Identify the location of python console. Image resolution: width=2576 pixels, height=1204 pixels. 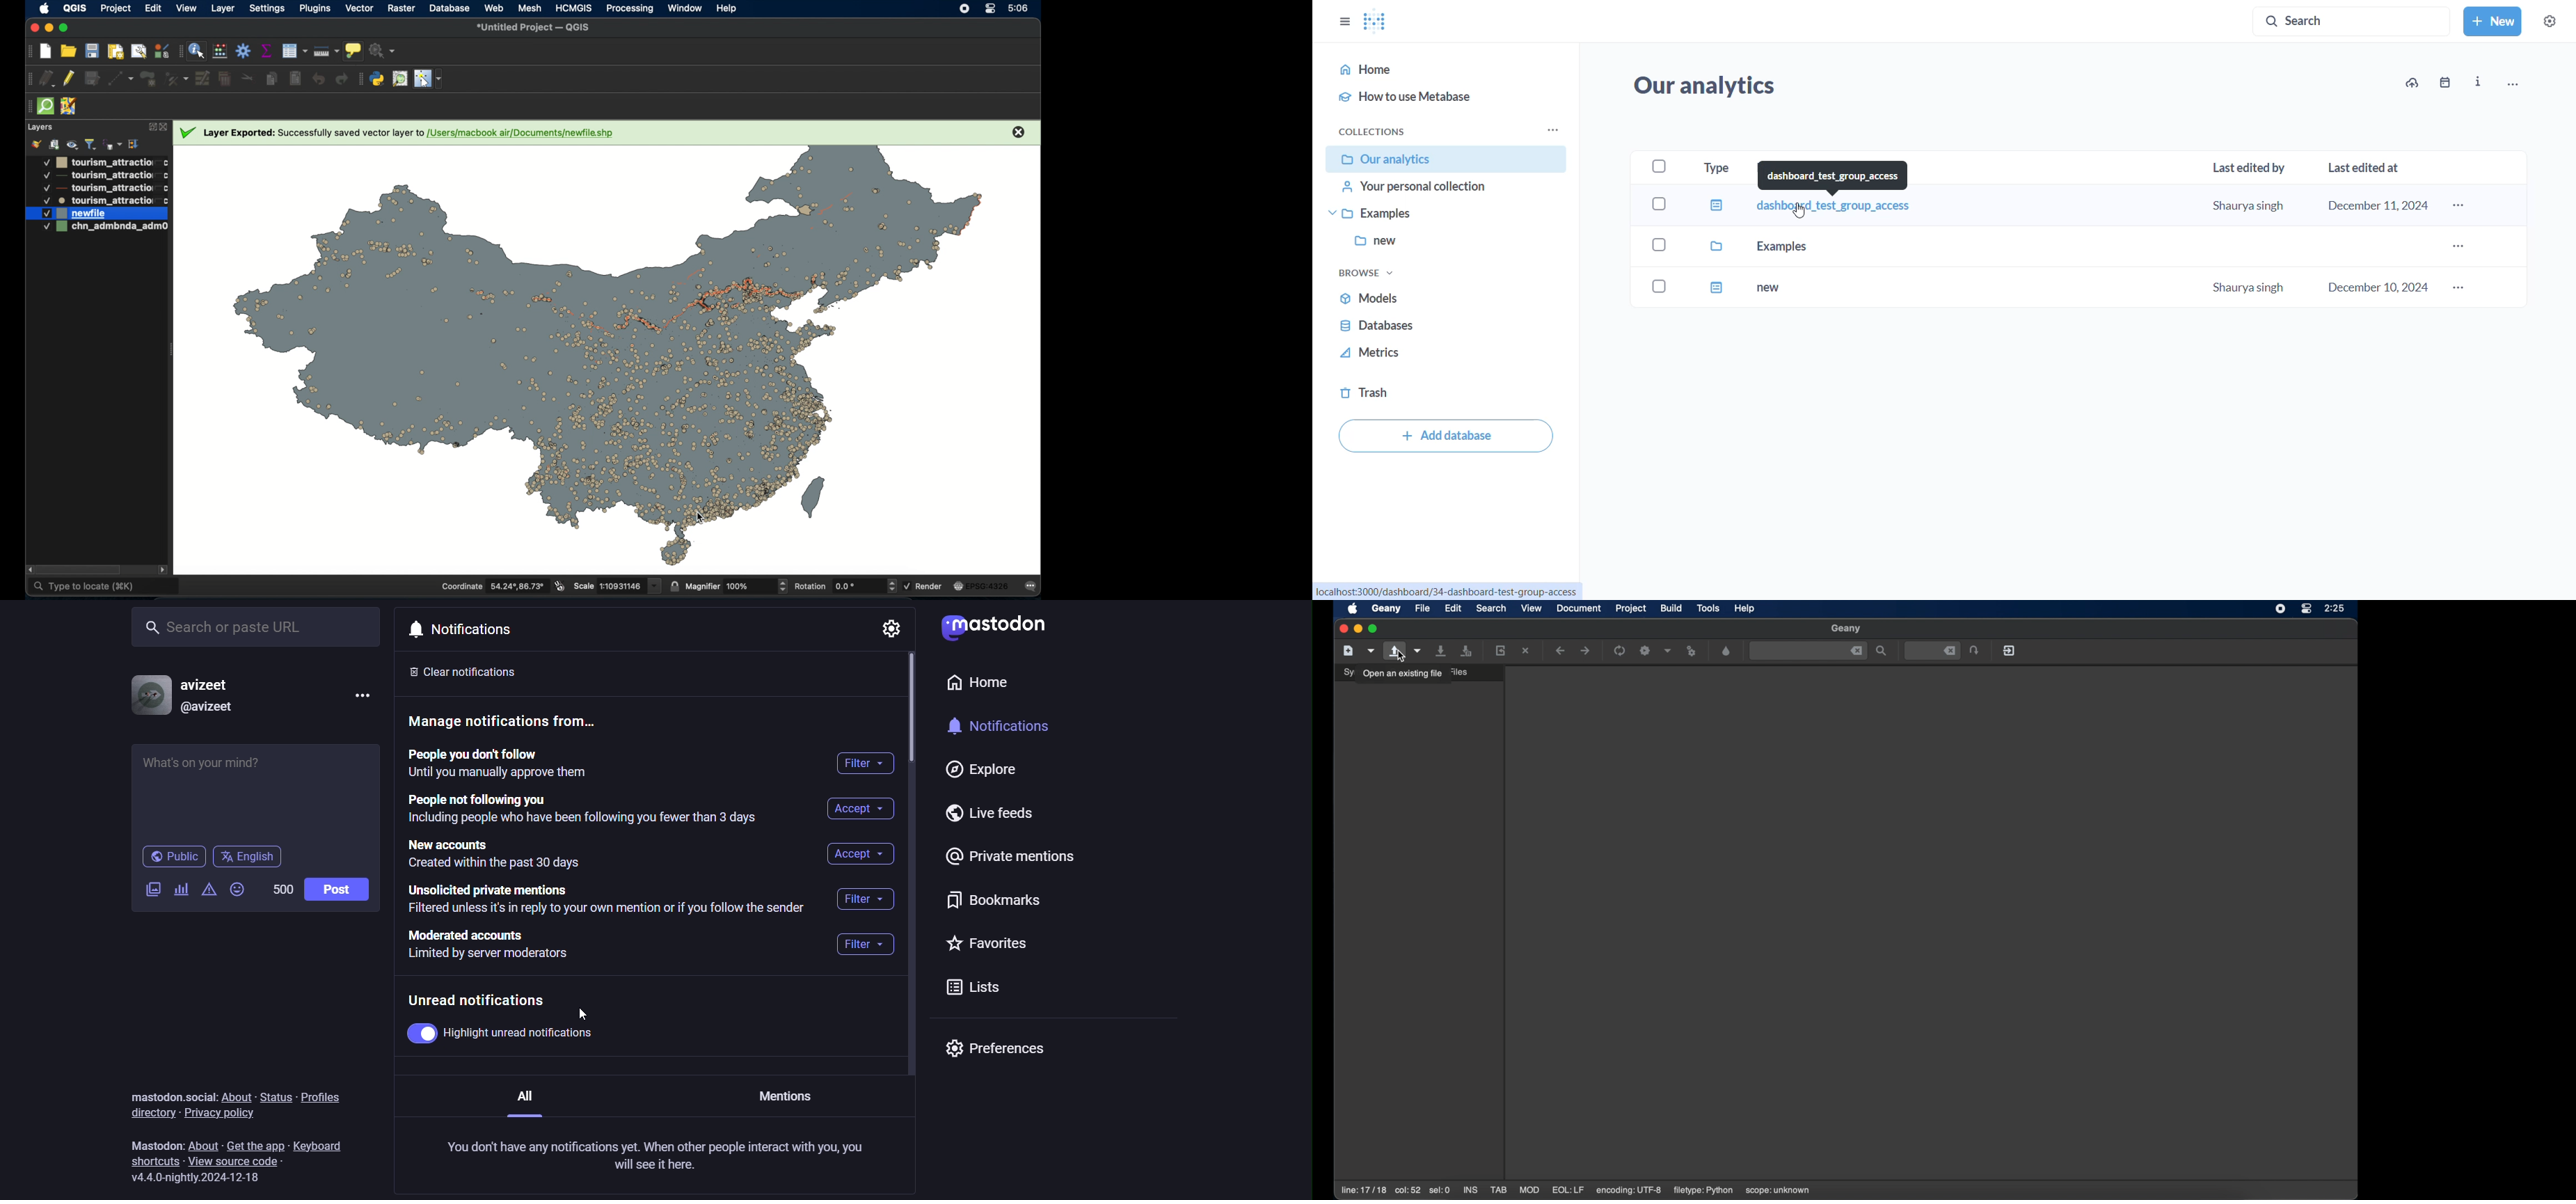
(377, 79).